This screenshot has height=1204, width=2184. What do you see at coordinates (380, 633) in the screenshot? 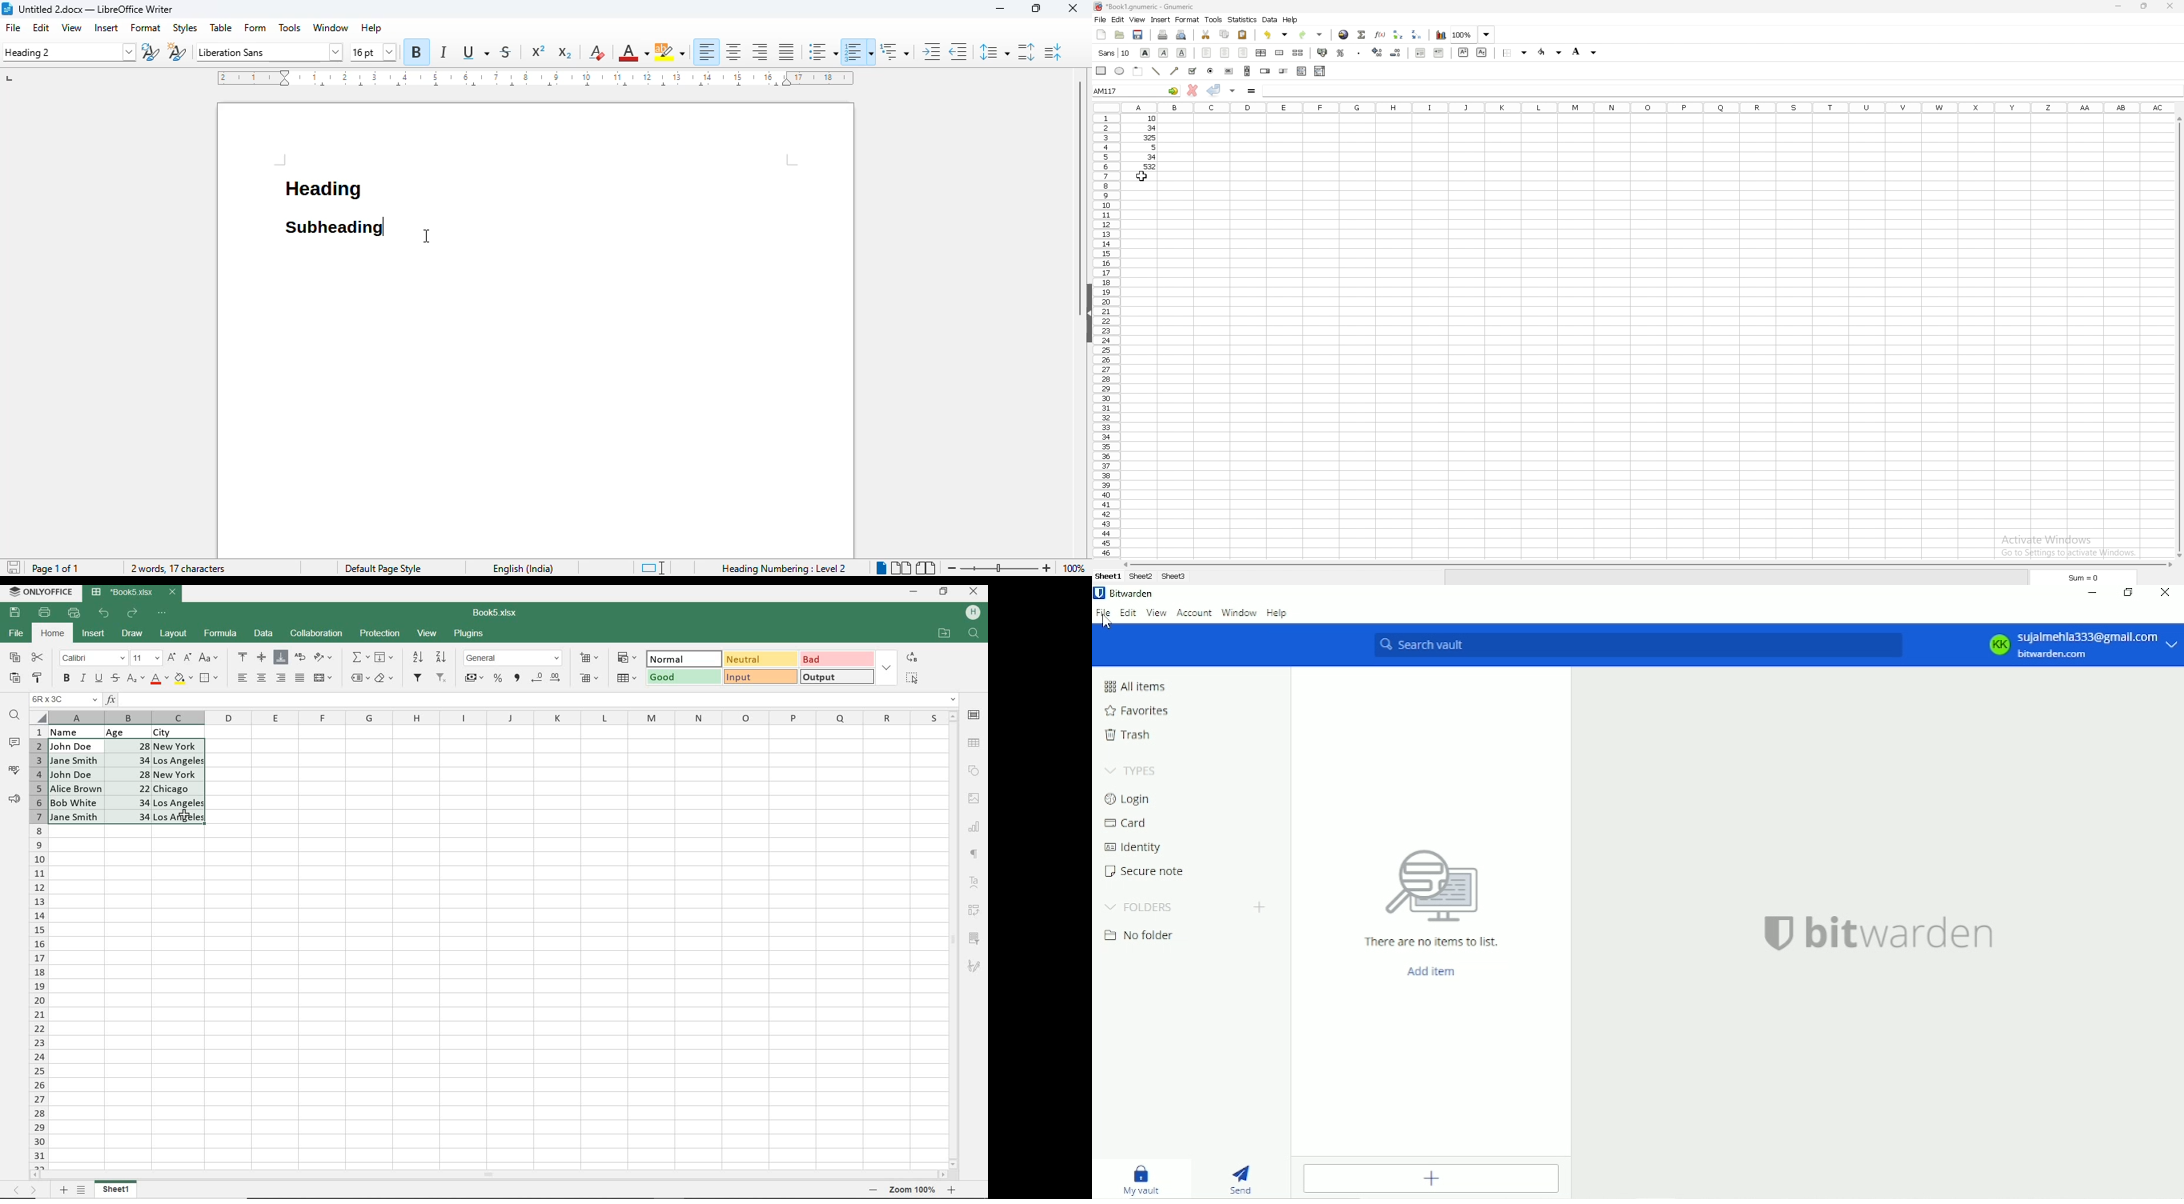
I see `PROTECTION` at bounding box center [380, 633].